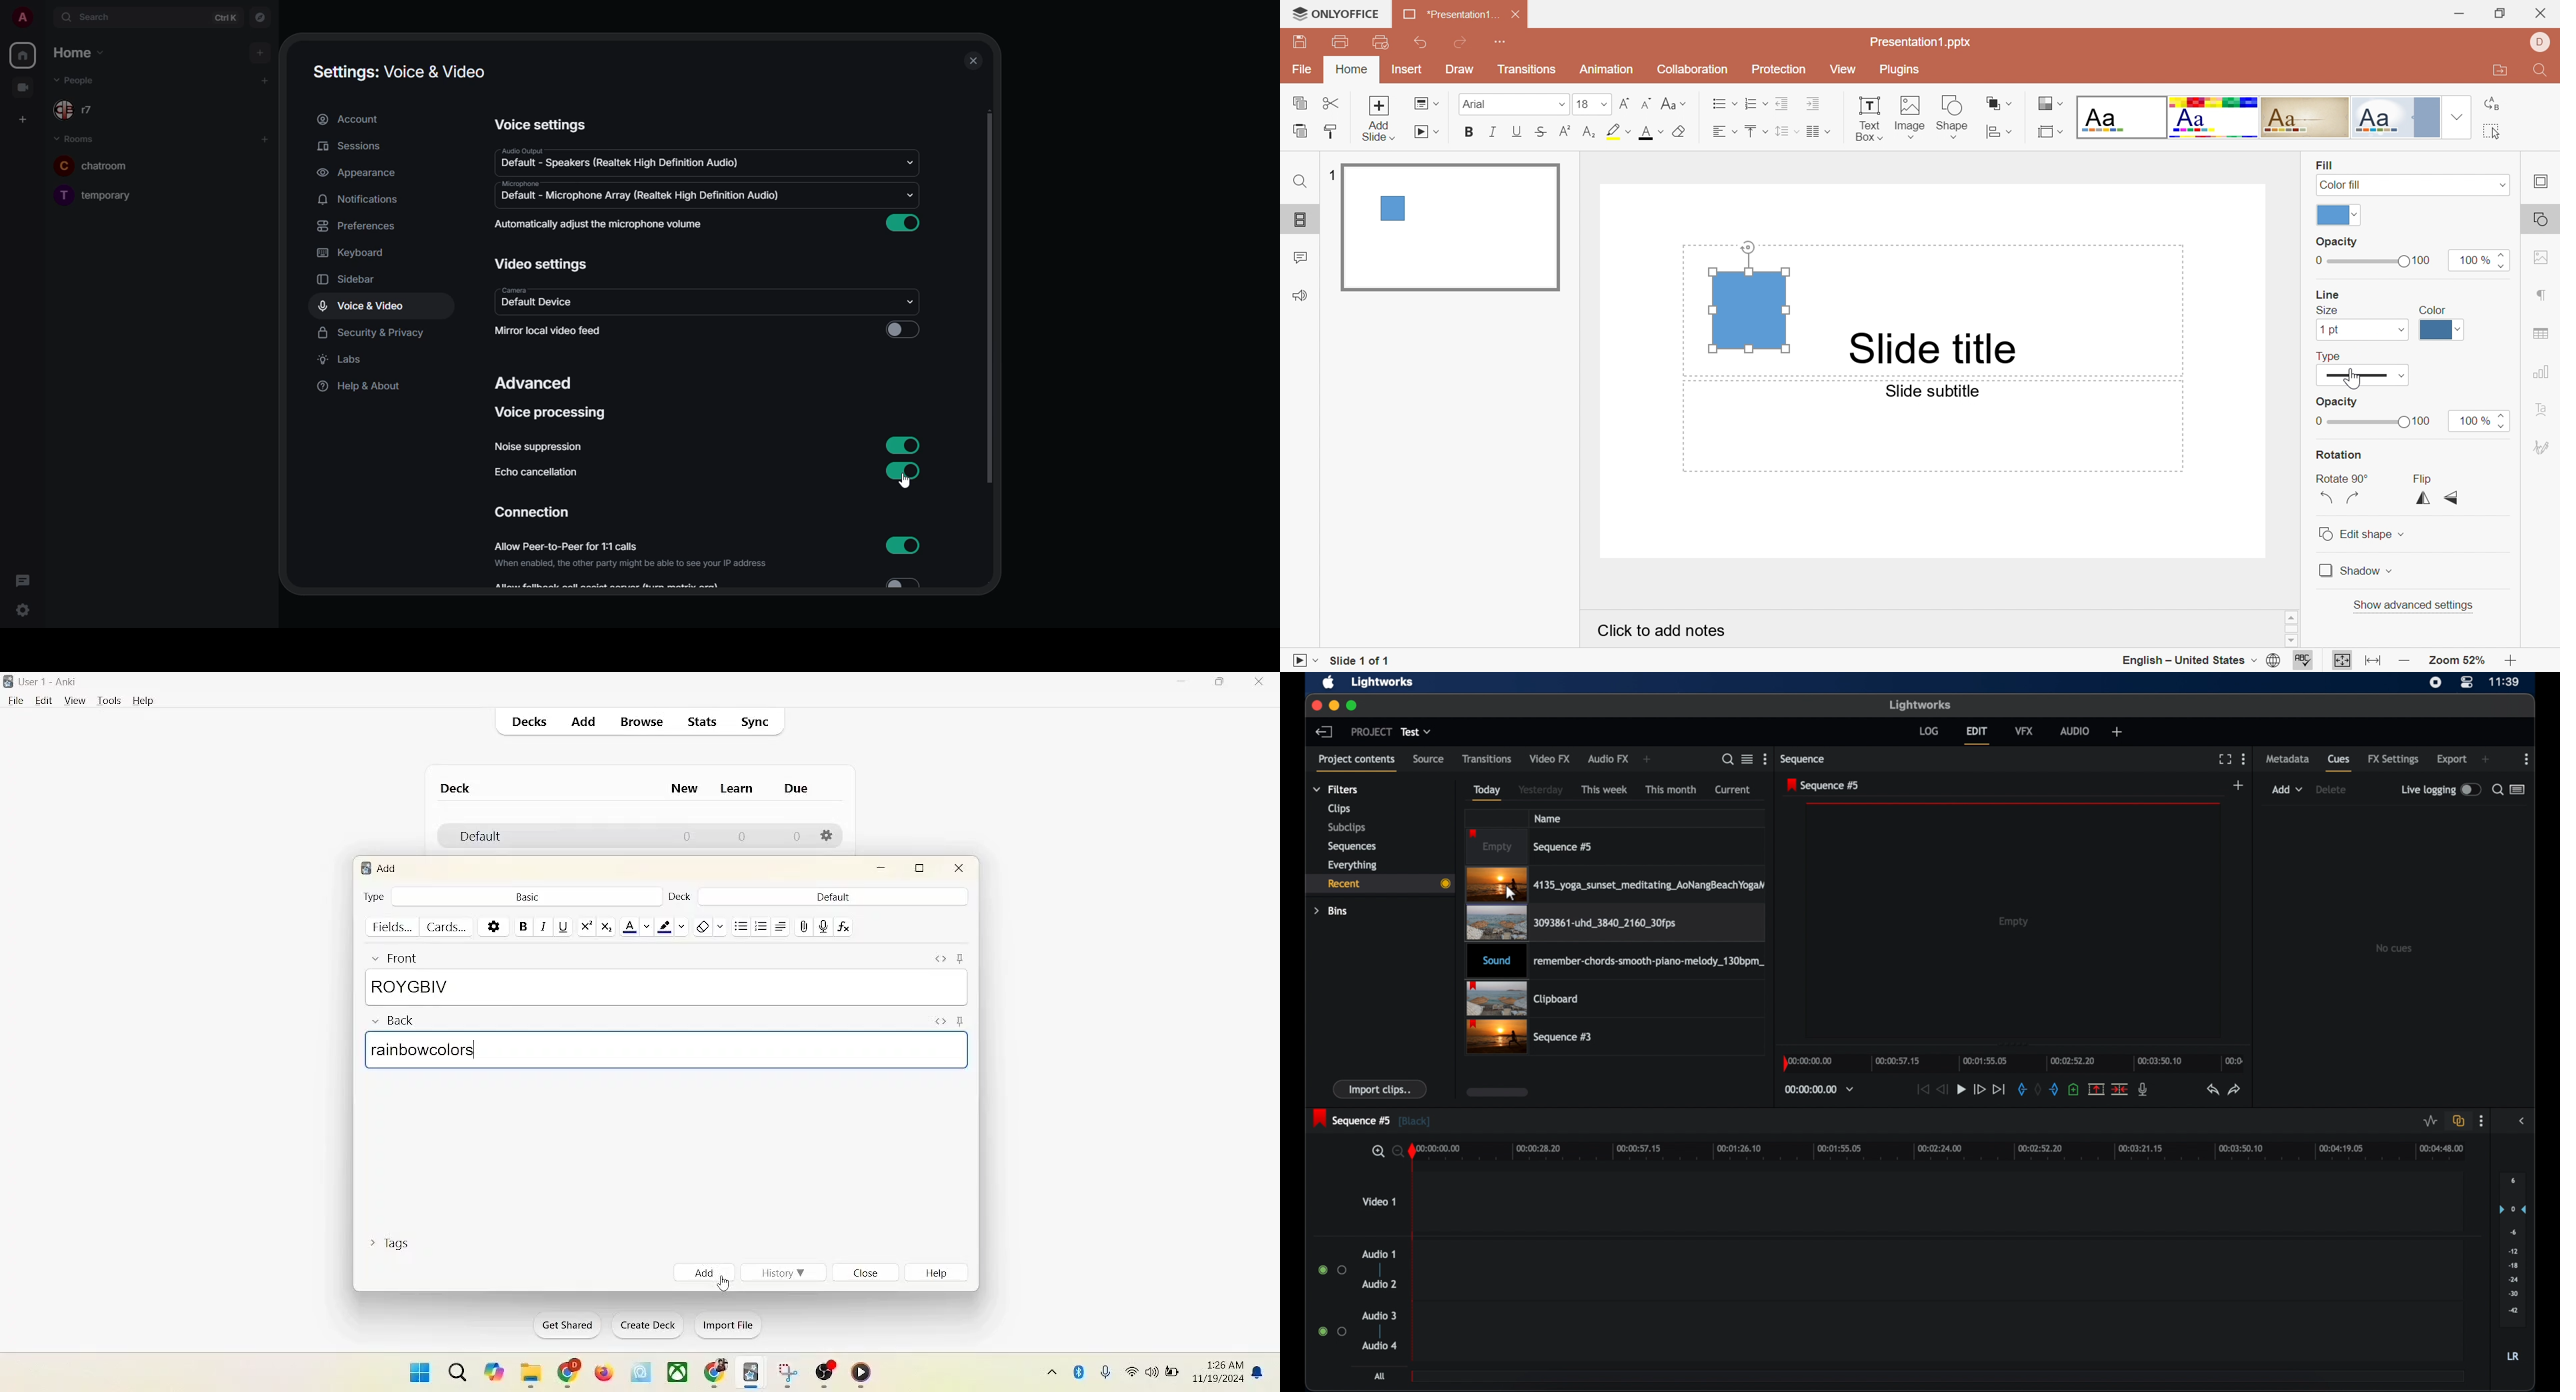  What do you see at coordinates (10, 681) in the screenshot?
I see `logo` at bounding box center [10, 681].